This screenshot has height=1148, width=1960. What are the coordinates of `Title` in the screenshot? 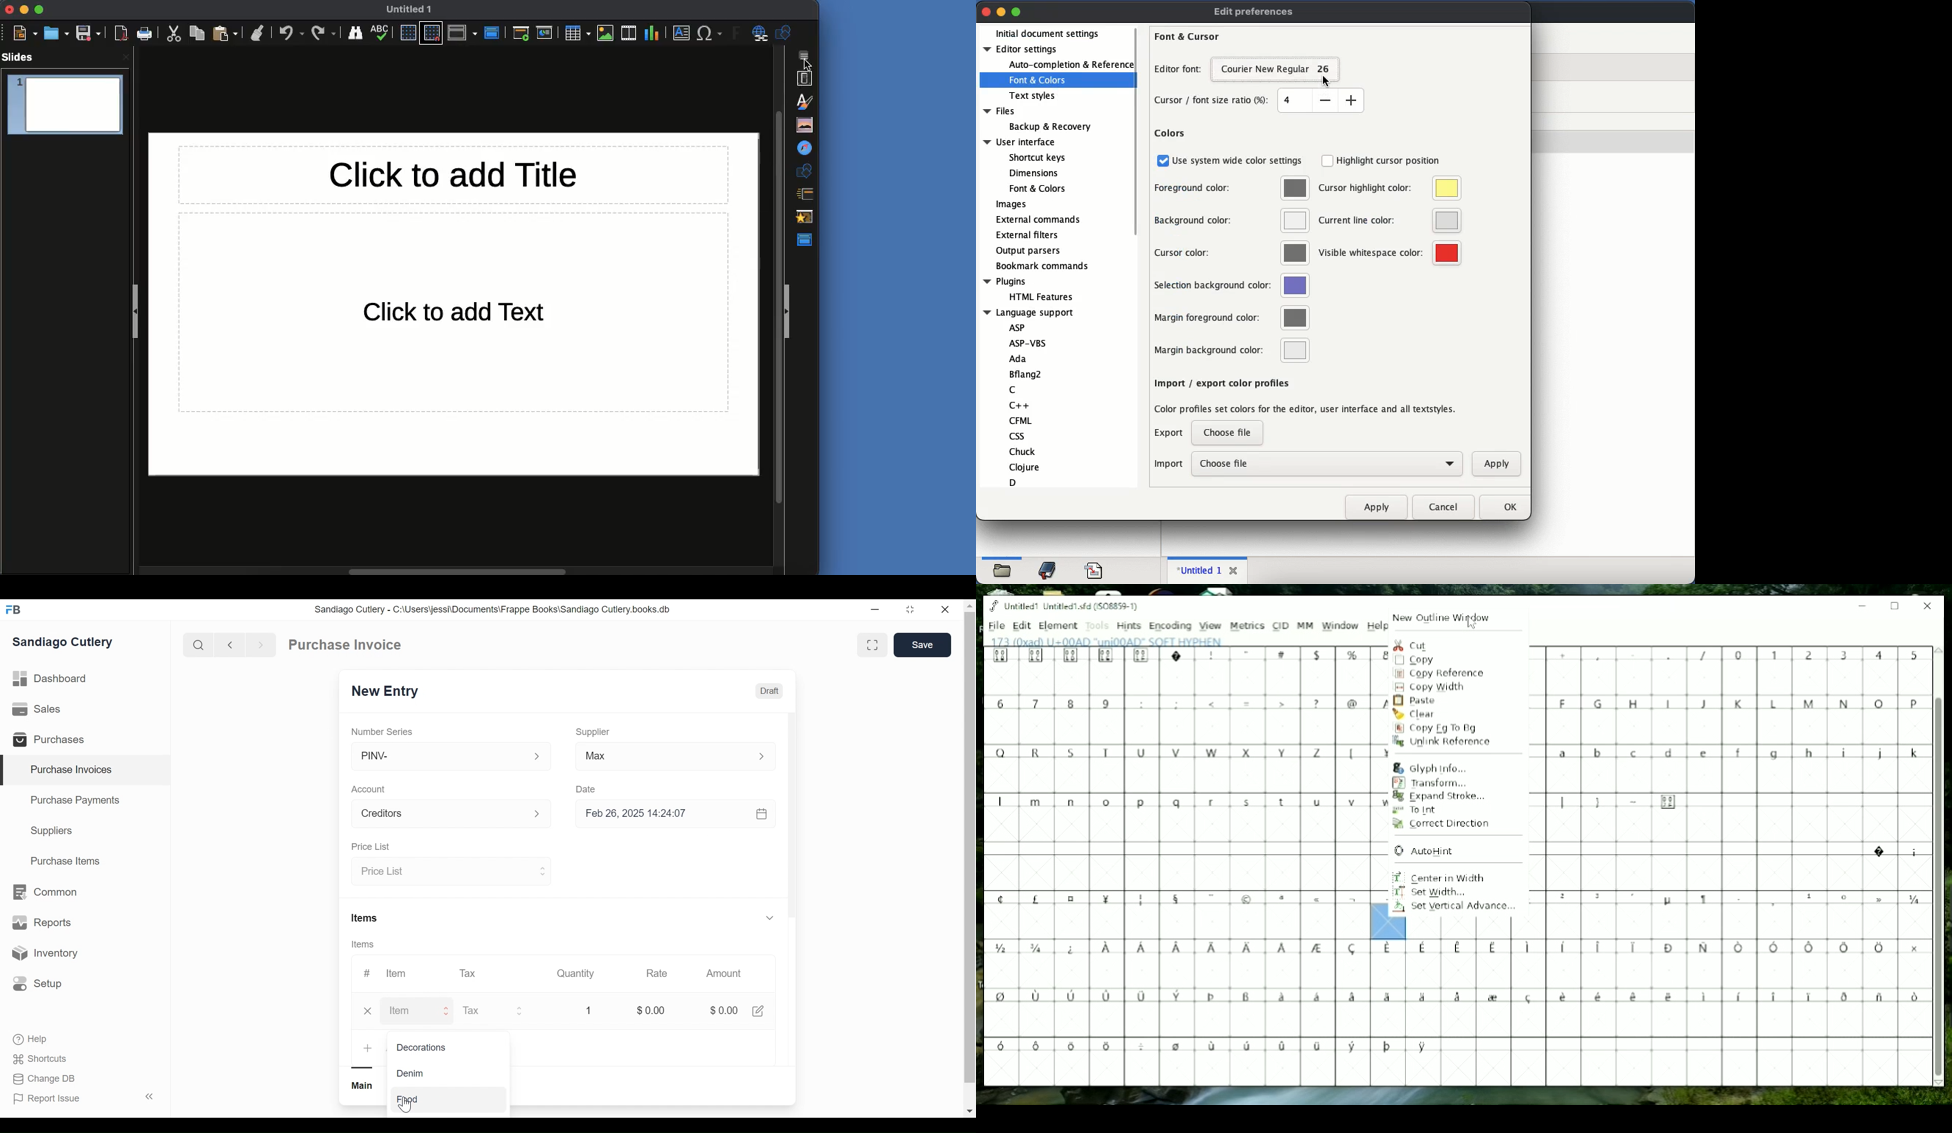 It's located at (454, 174).